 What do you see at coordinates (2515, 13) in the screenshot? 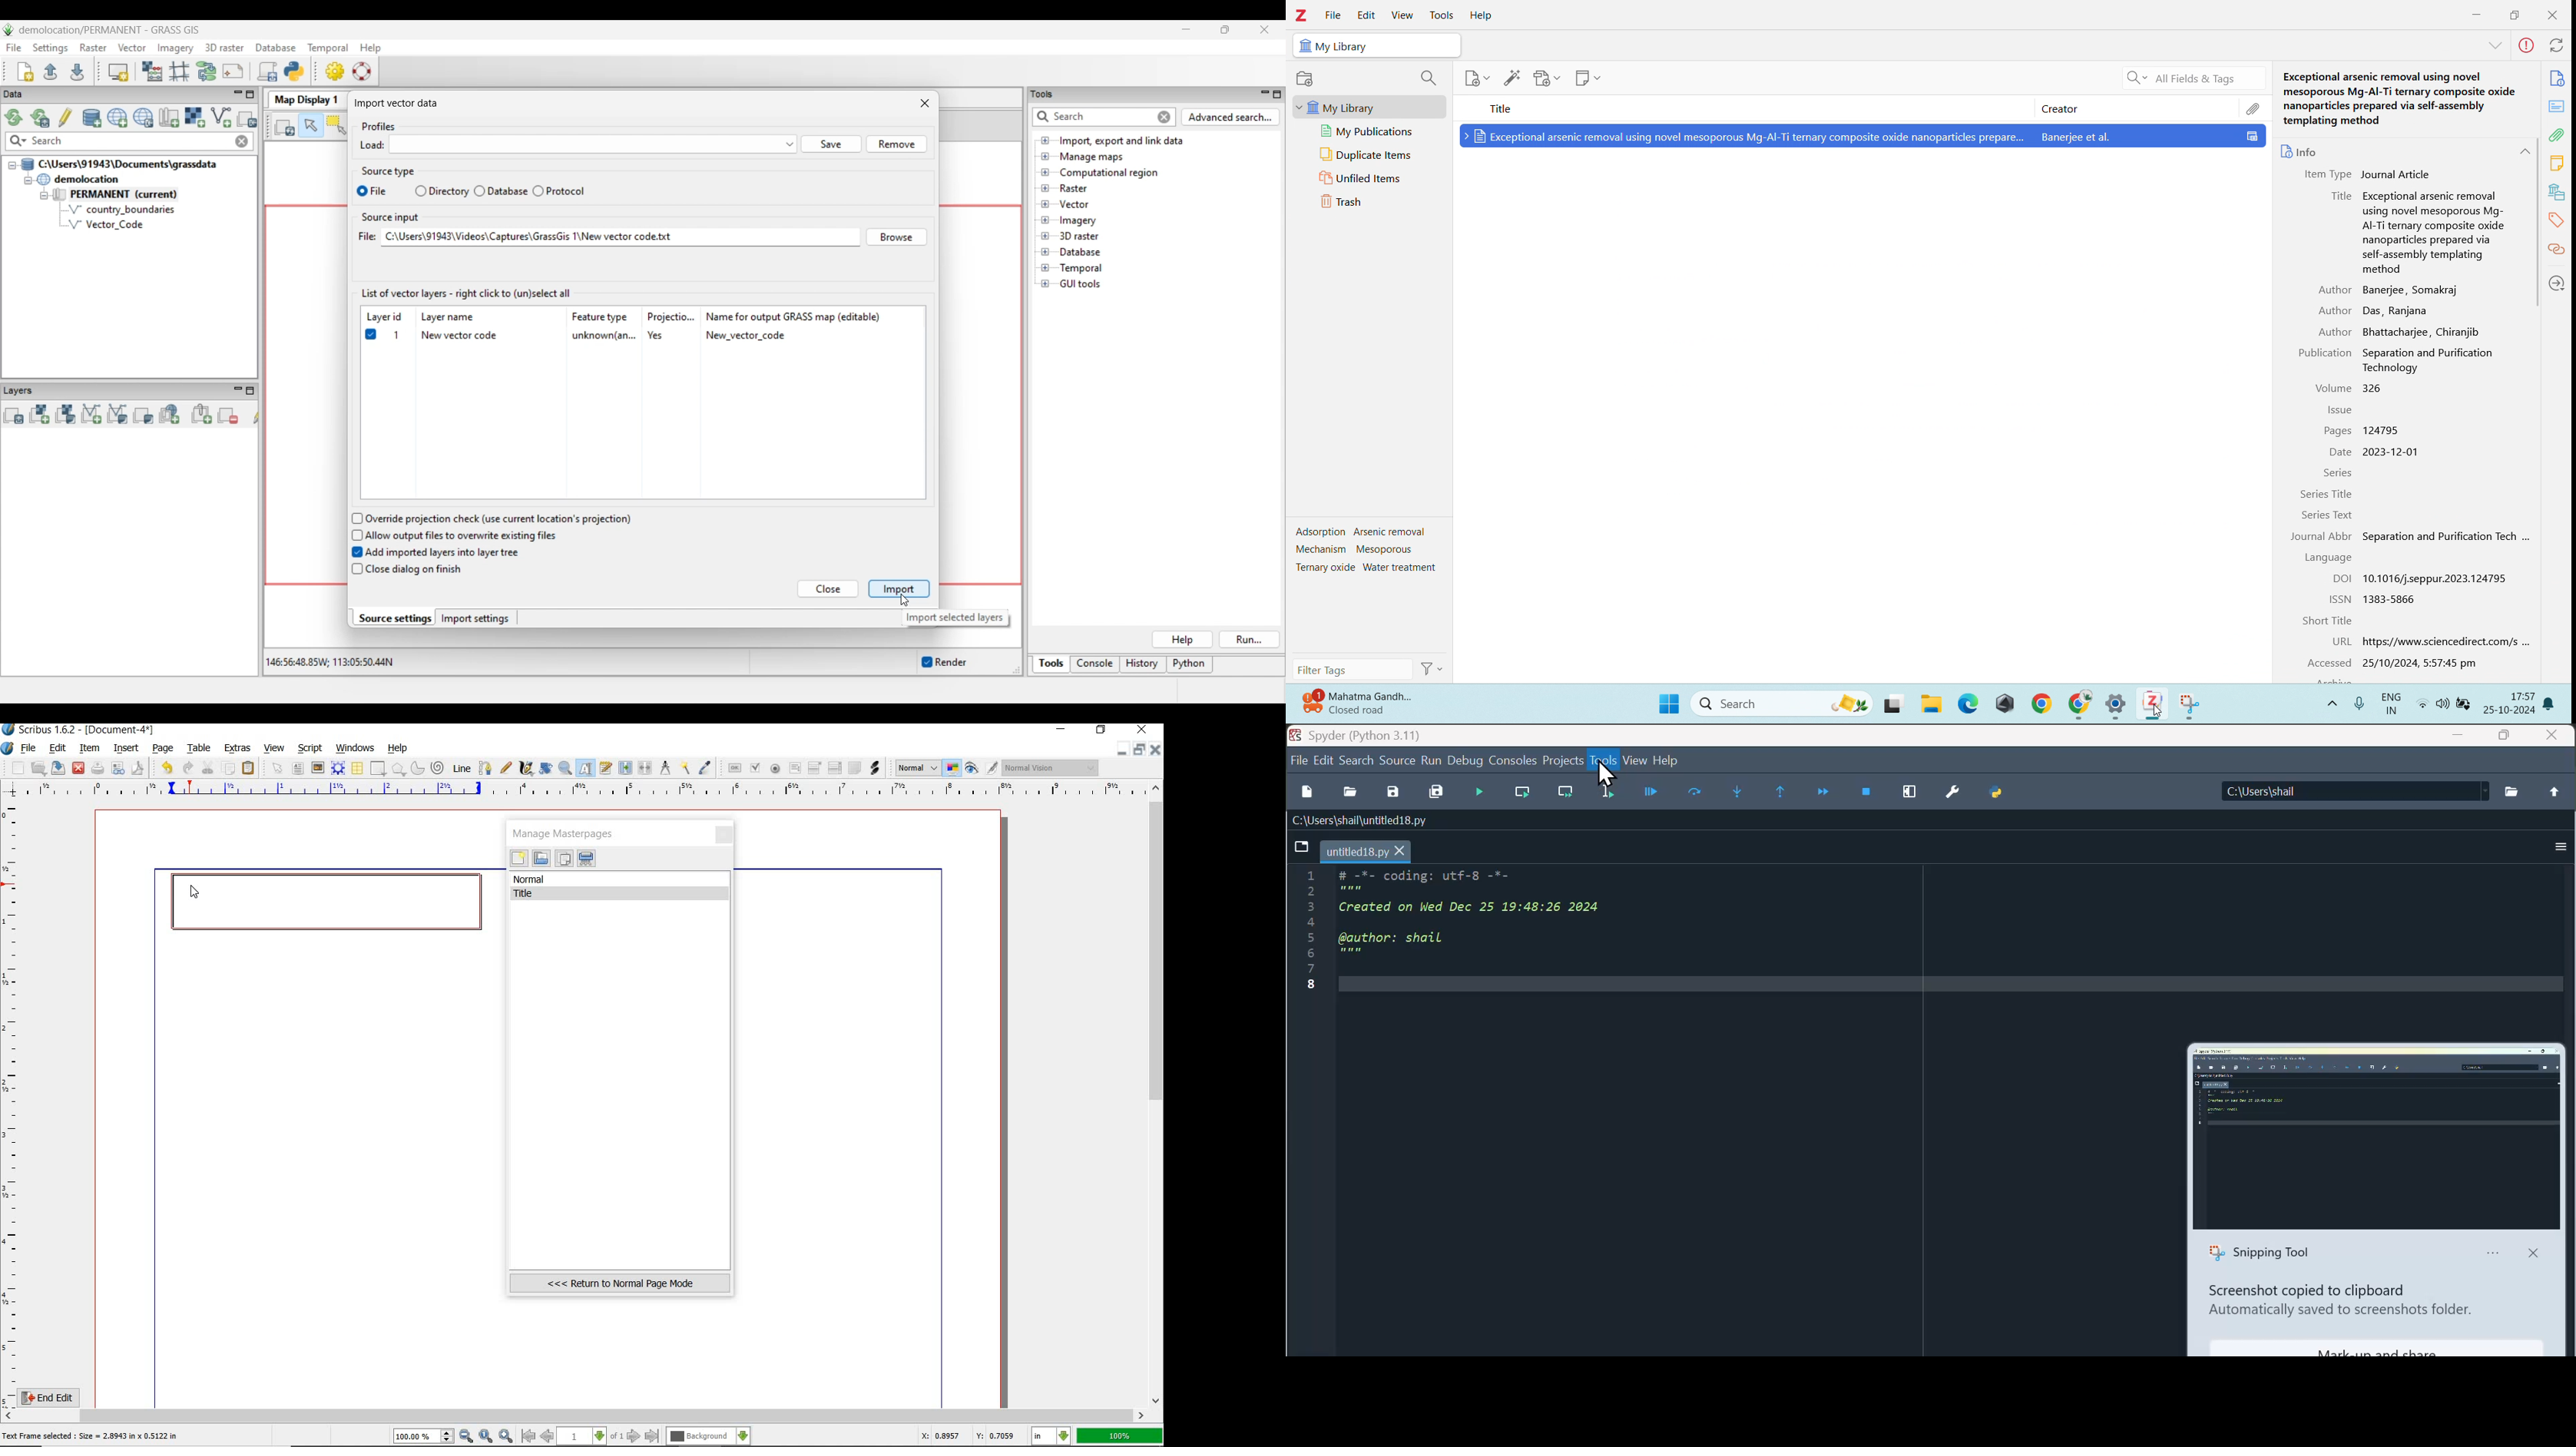
I see `maximize` at bounding box center [2515, 13].